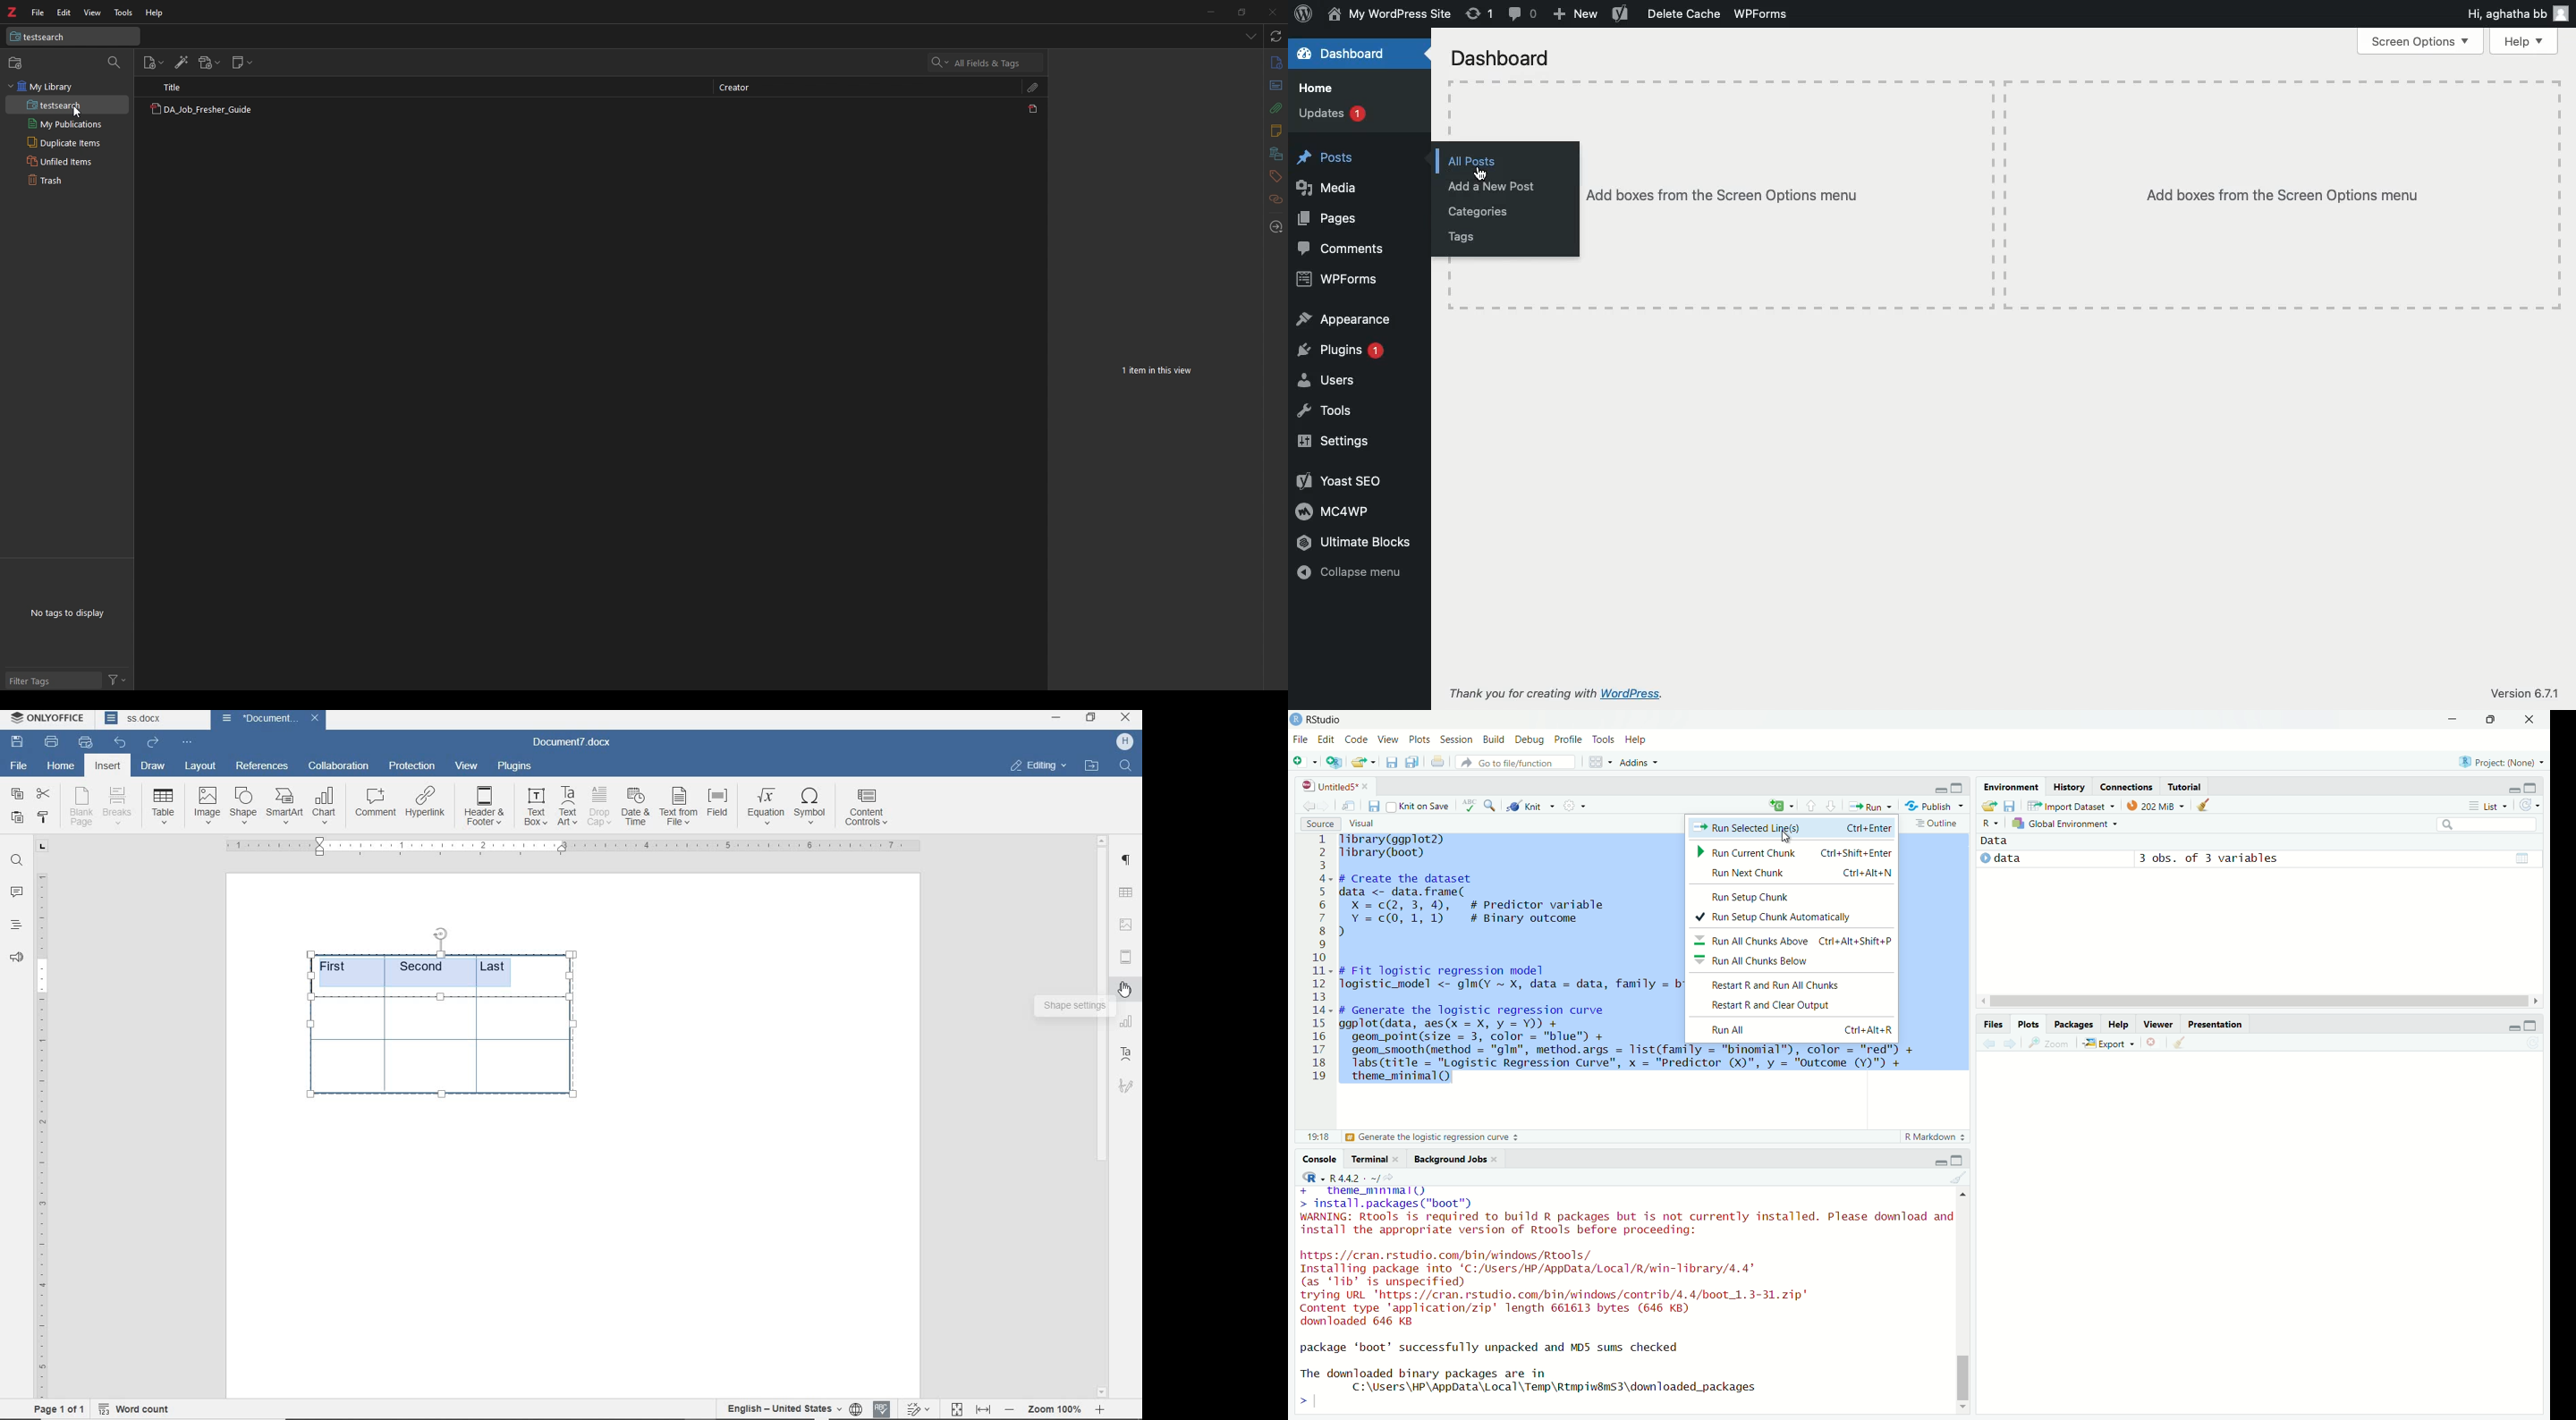 The width and height of the screenshot is (2576, 1428). Describe the element at coordinates (119, 741) in the screenshot. I see `undo` at that location.